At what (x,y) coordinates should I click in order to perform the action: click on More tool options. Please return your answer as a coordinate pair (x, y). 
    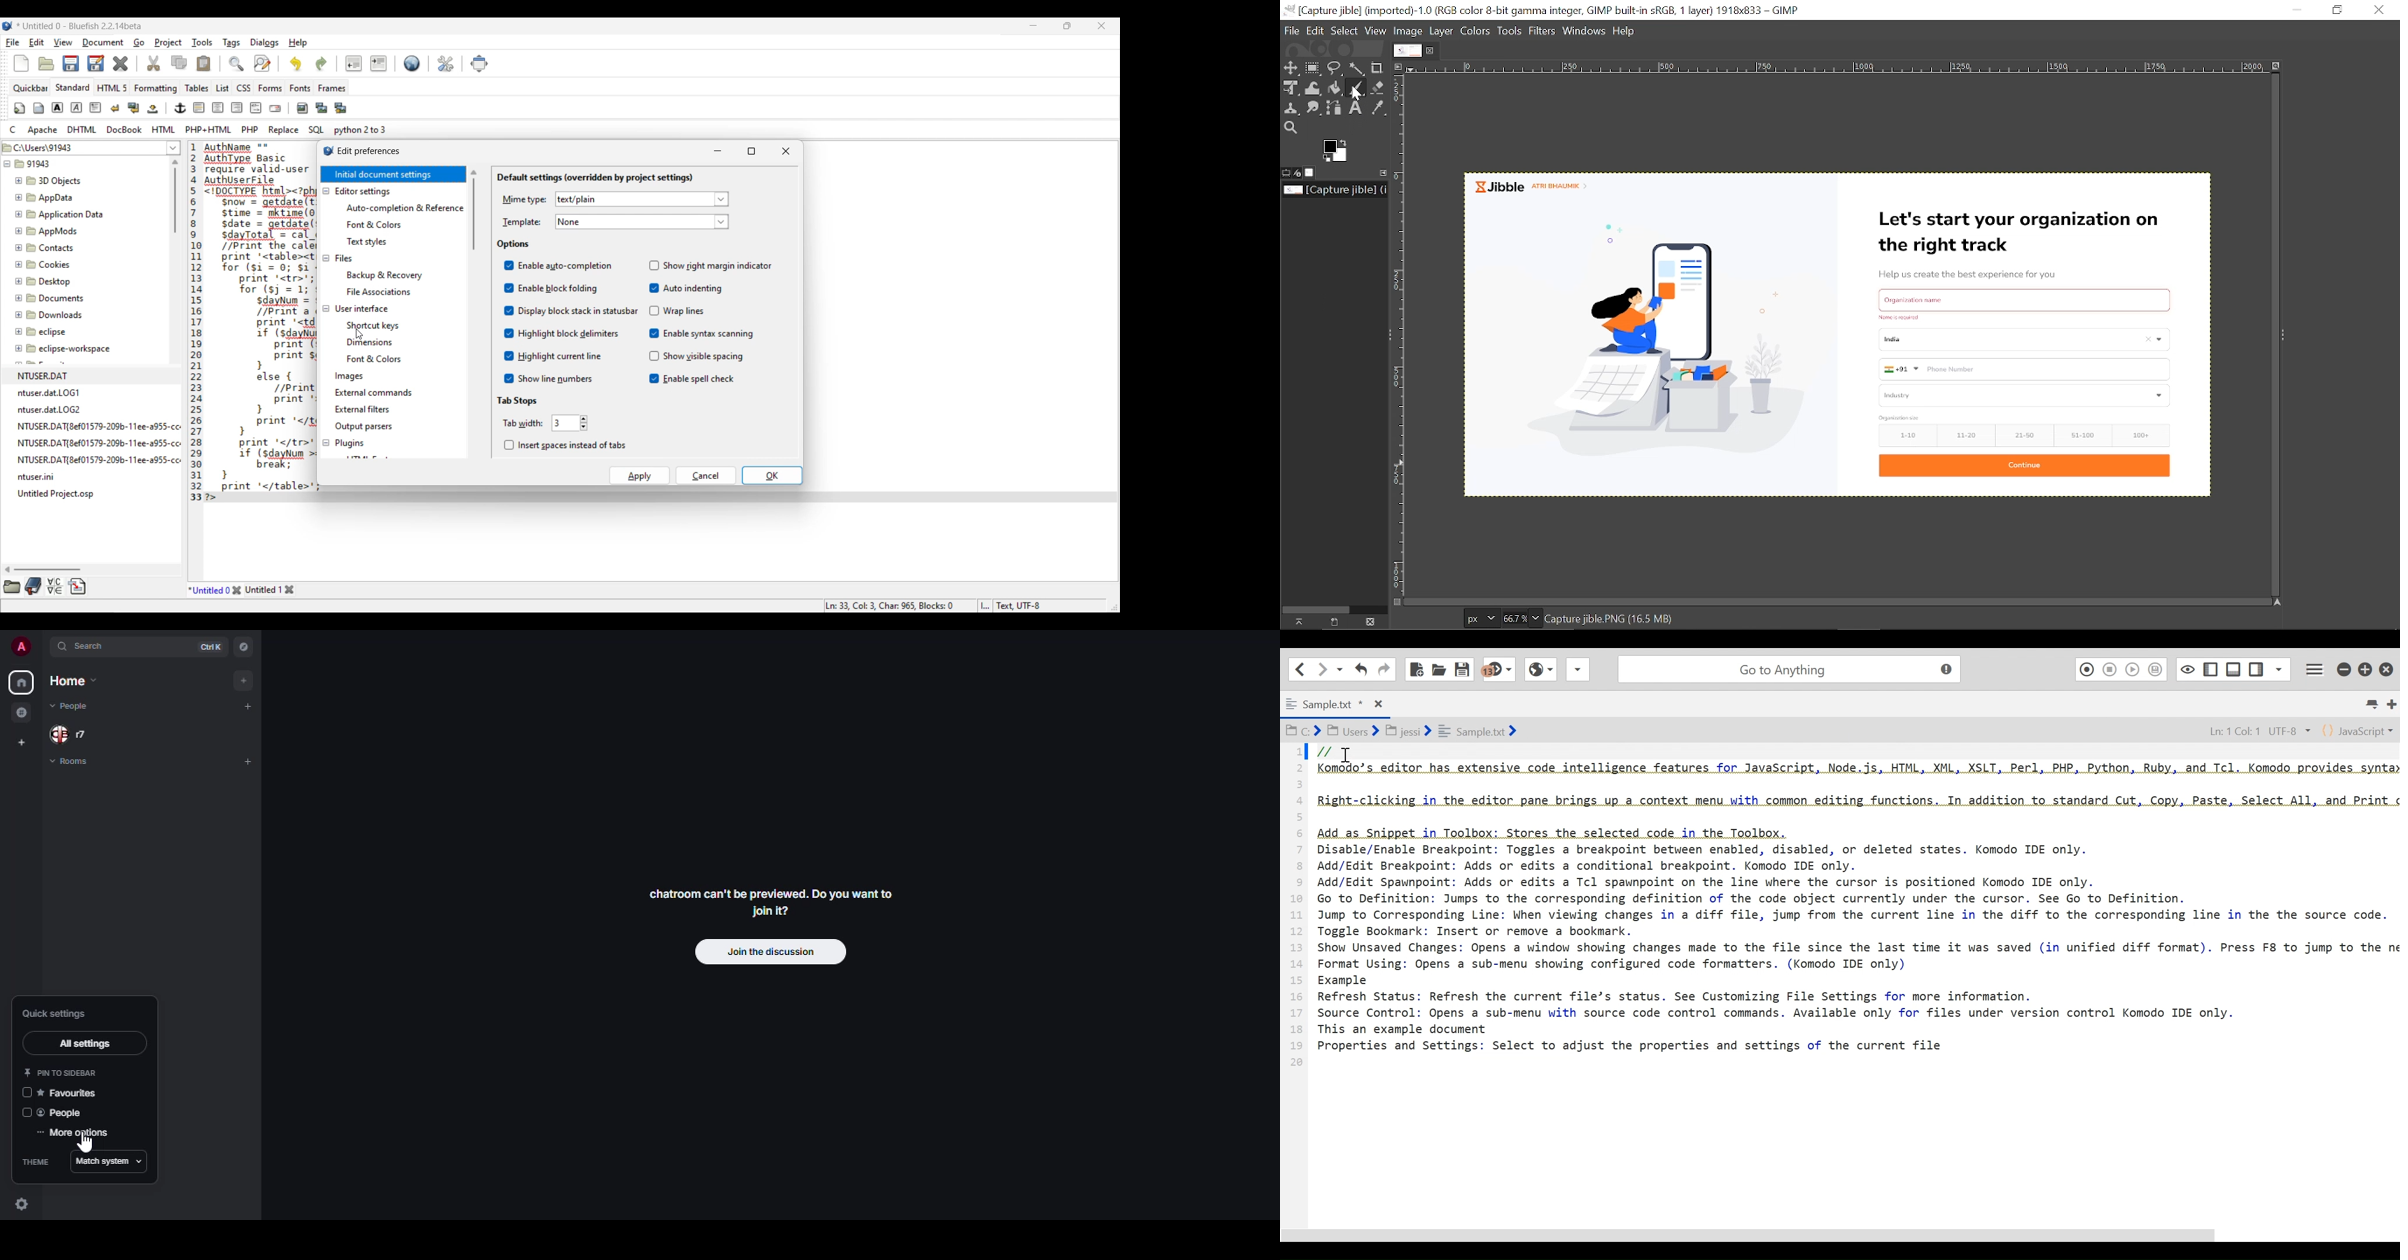
    Looking at the image, I should click on (45, 586).